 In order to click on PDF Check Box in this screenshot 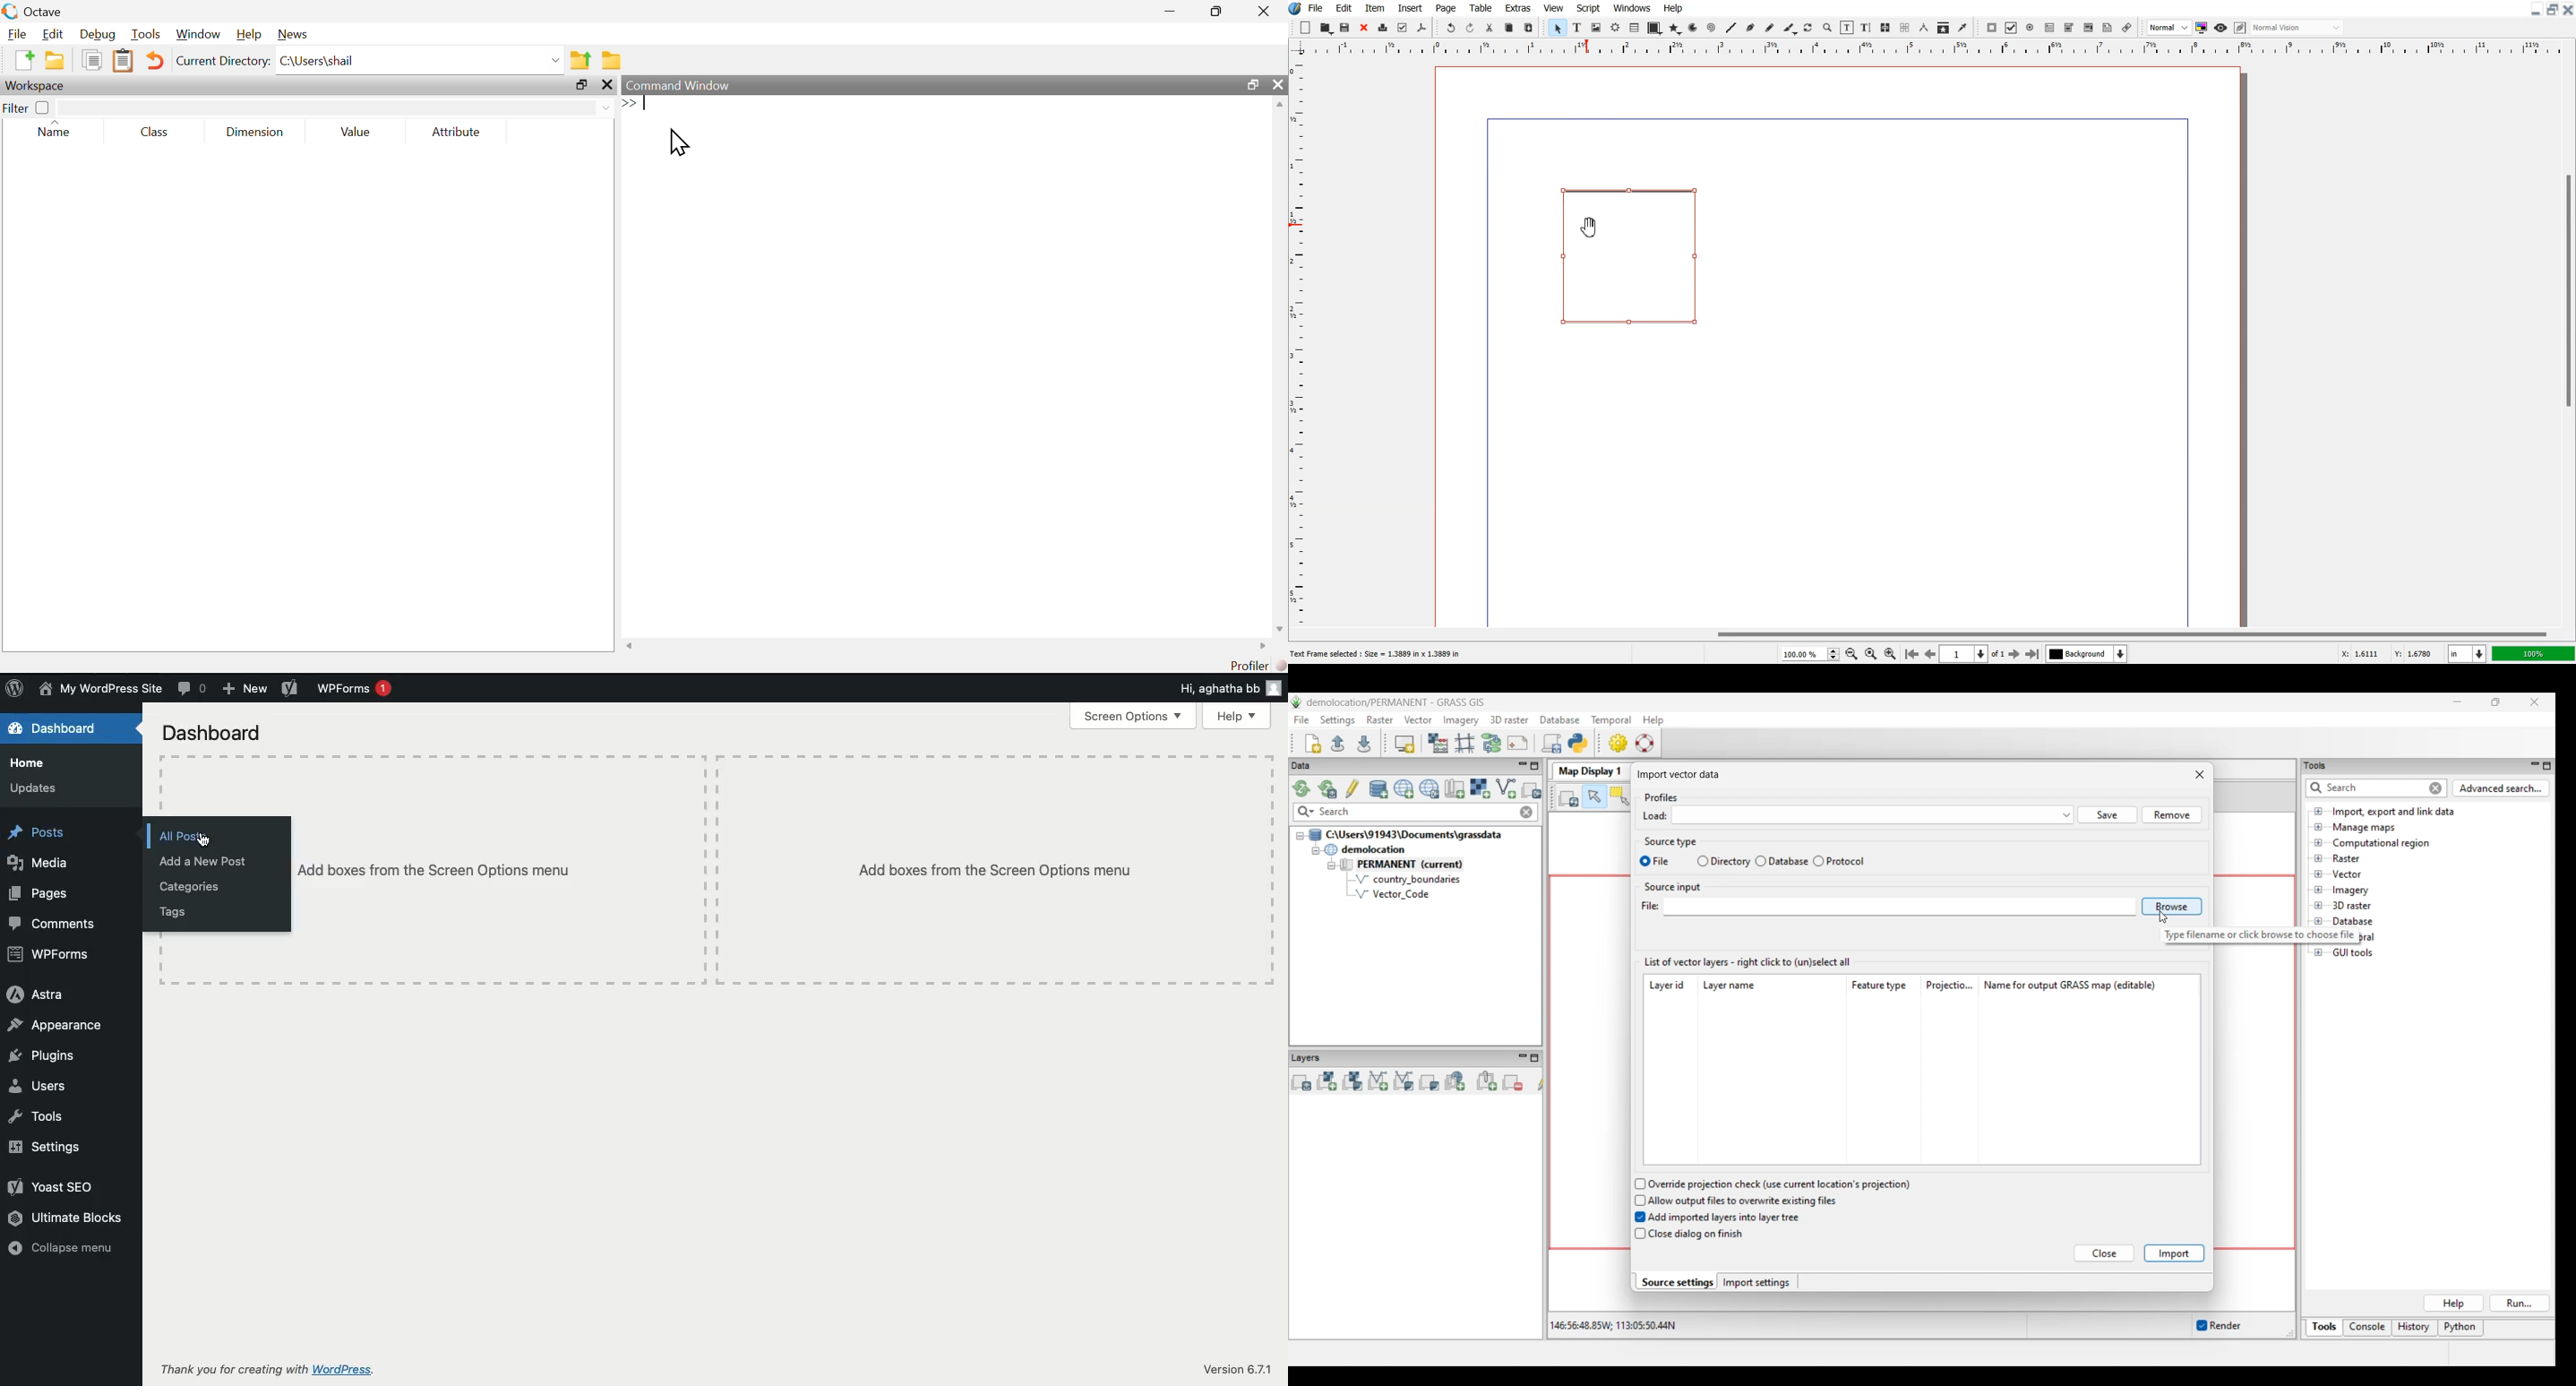, I will do `click(2011, 28)`.